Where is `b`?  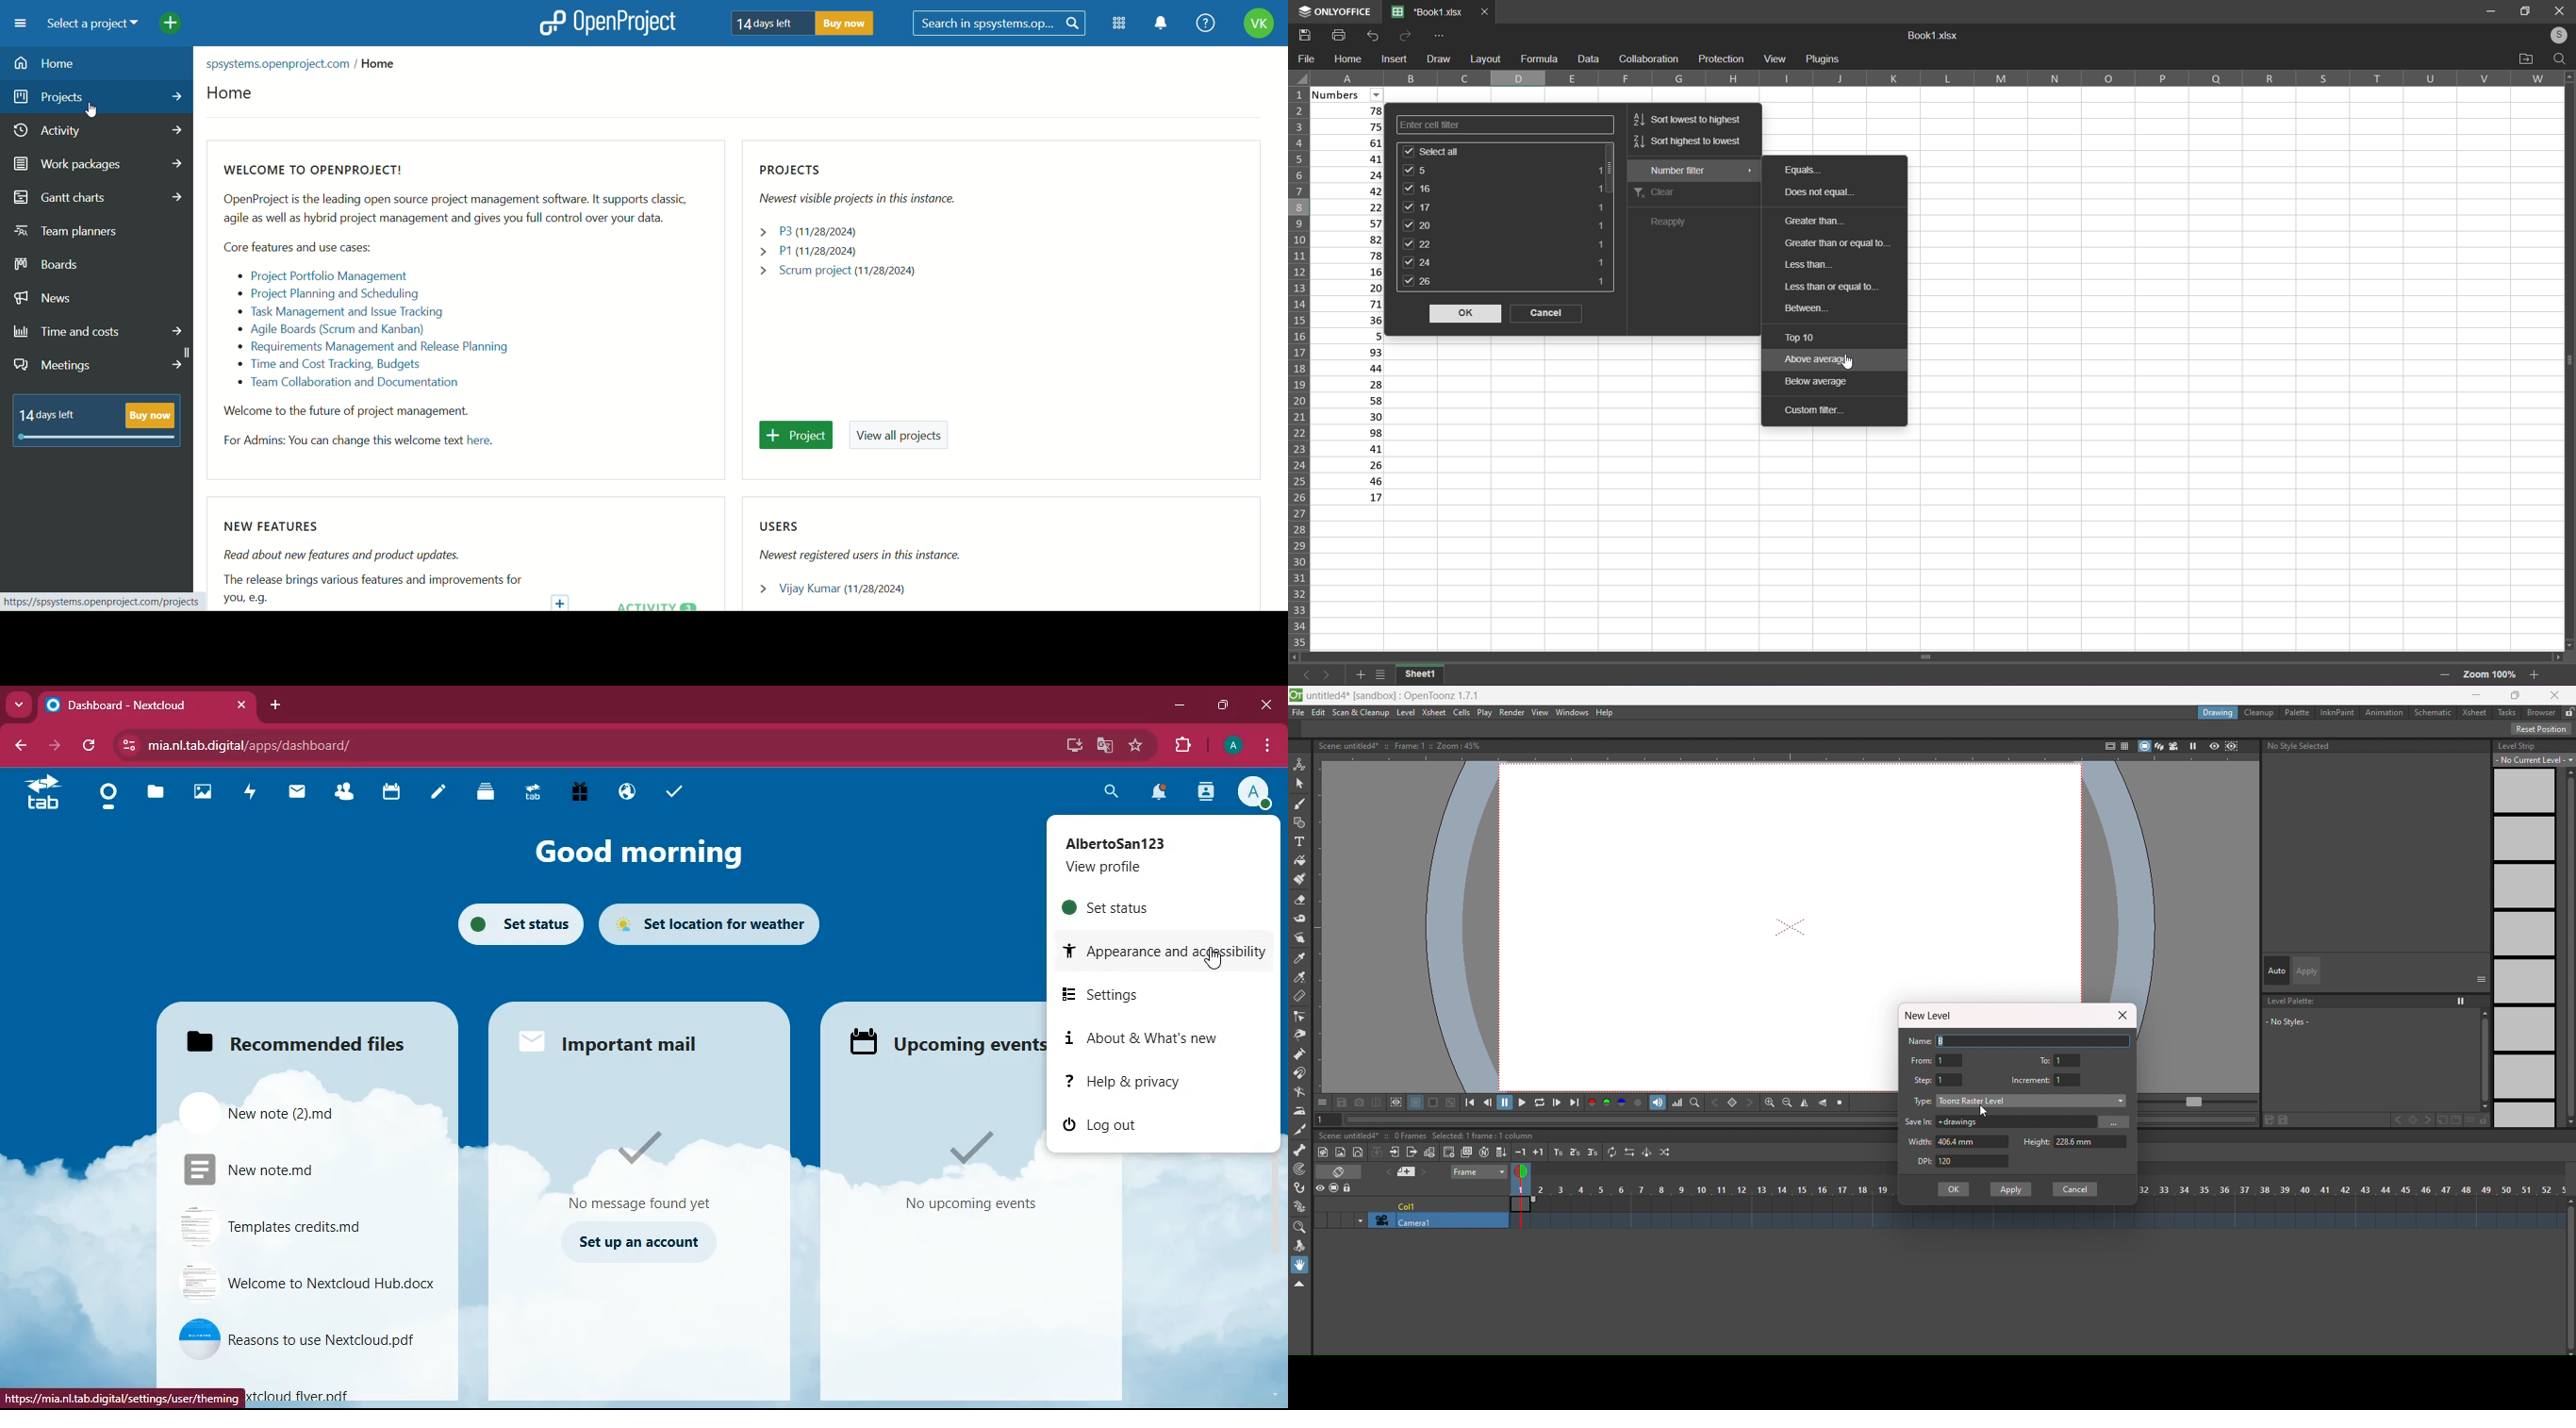
b is located at coordinates (2541, 712).